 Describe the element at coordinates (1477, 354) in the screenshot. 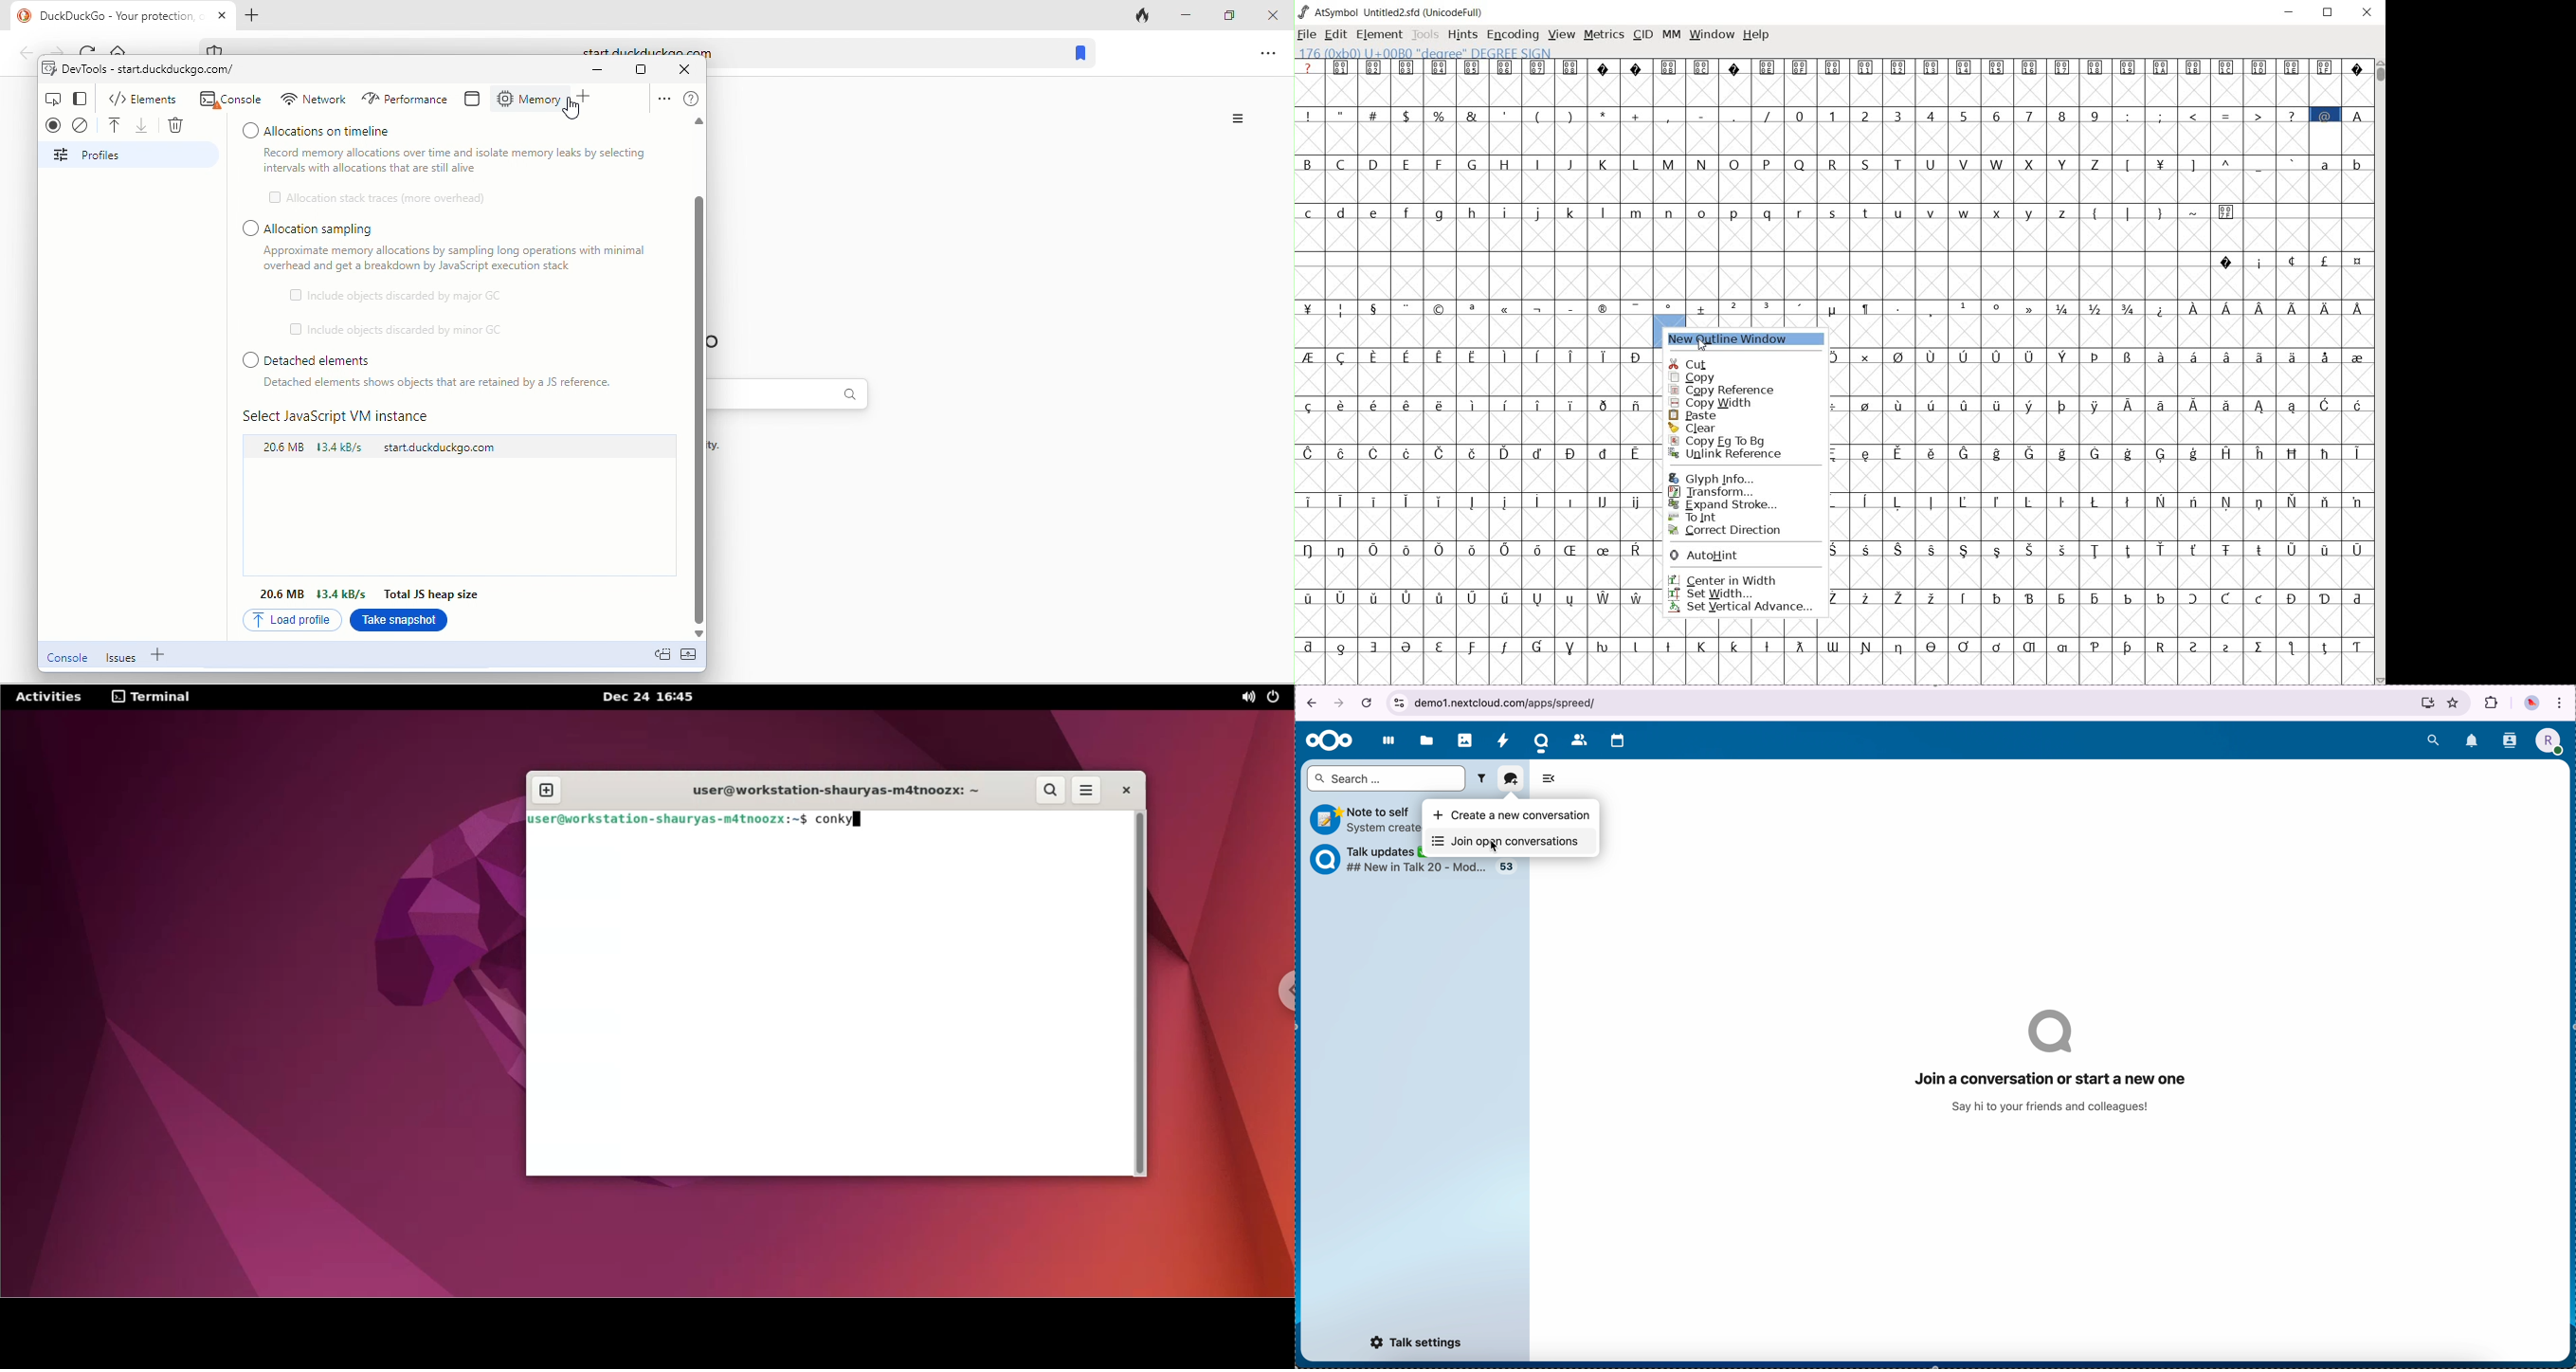

I see `special letters` at that location.